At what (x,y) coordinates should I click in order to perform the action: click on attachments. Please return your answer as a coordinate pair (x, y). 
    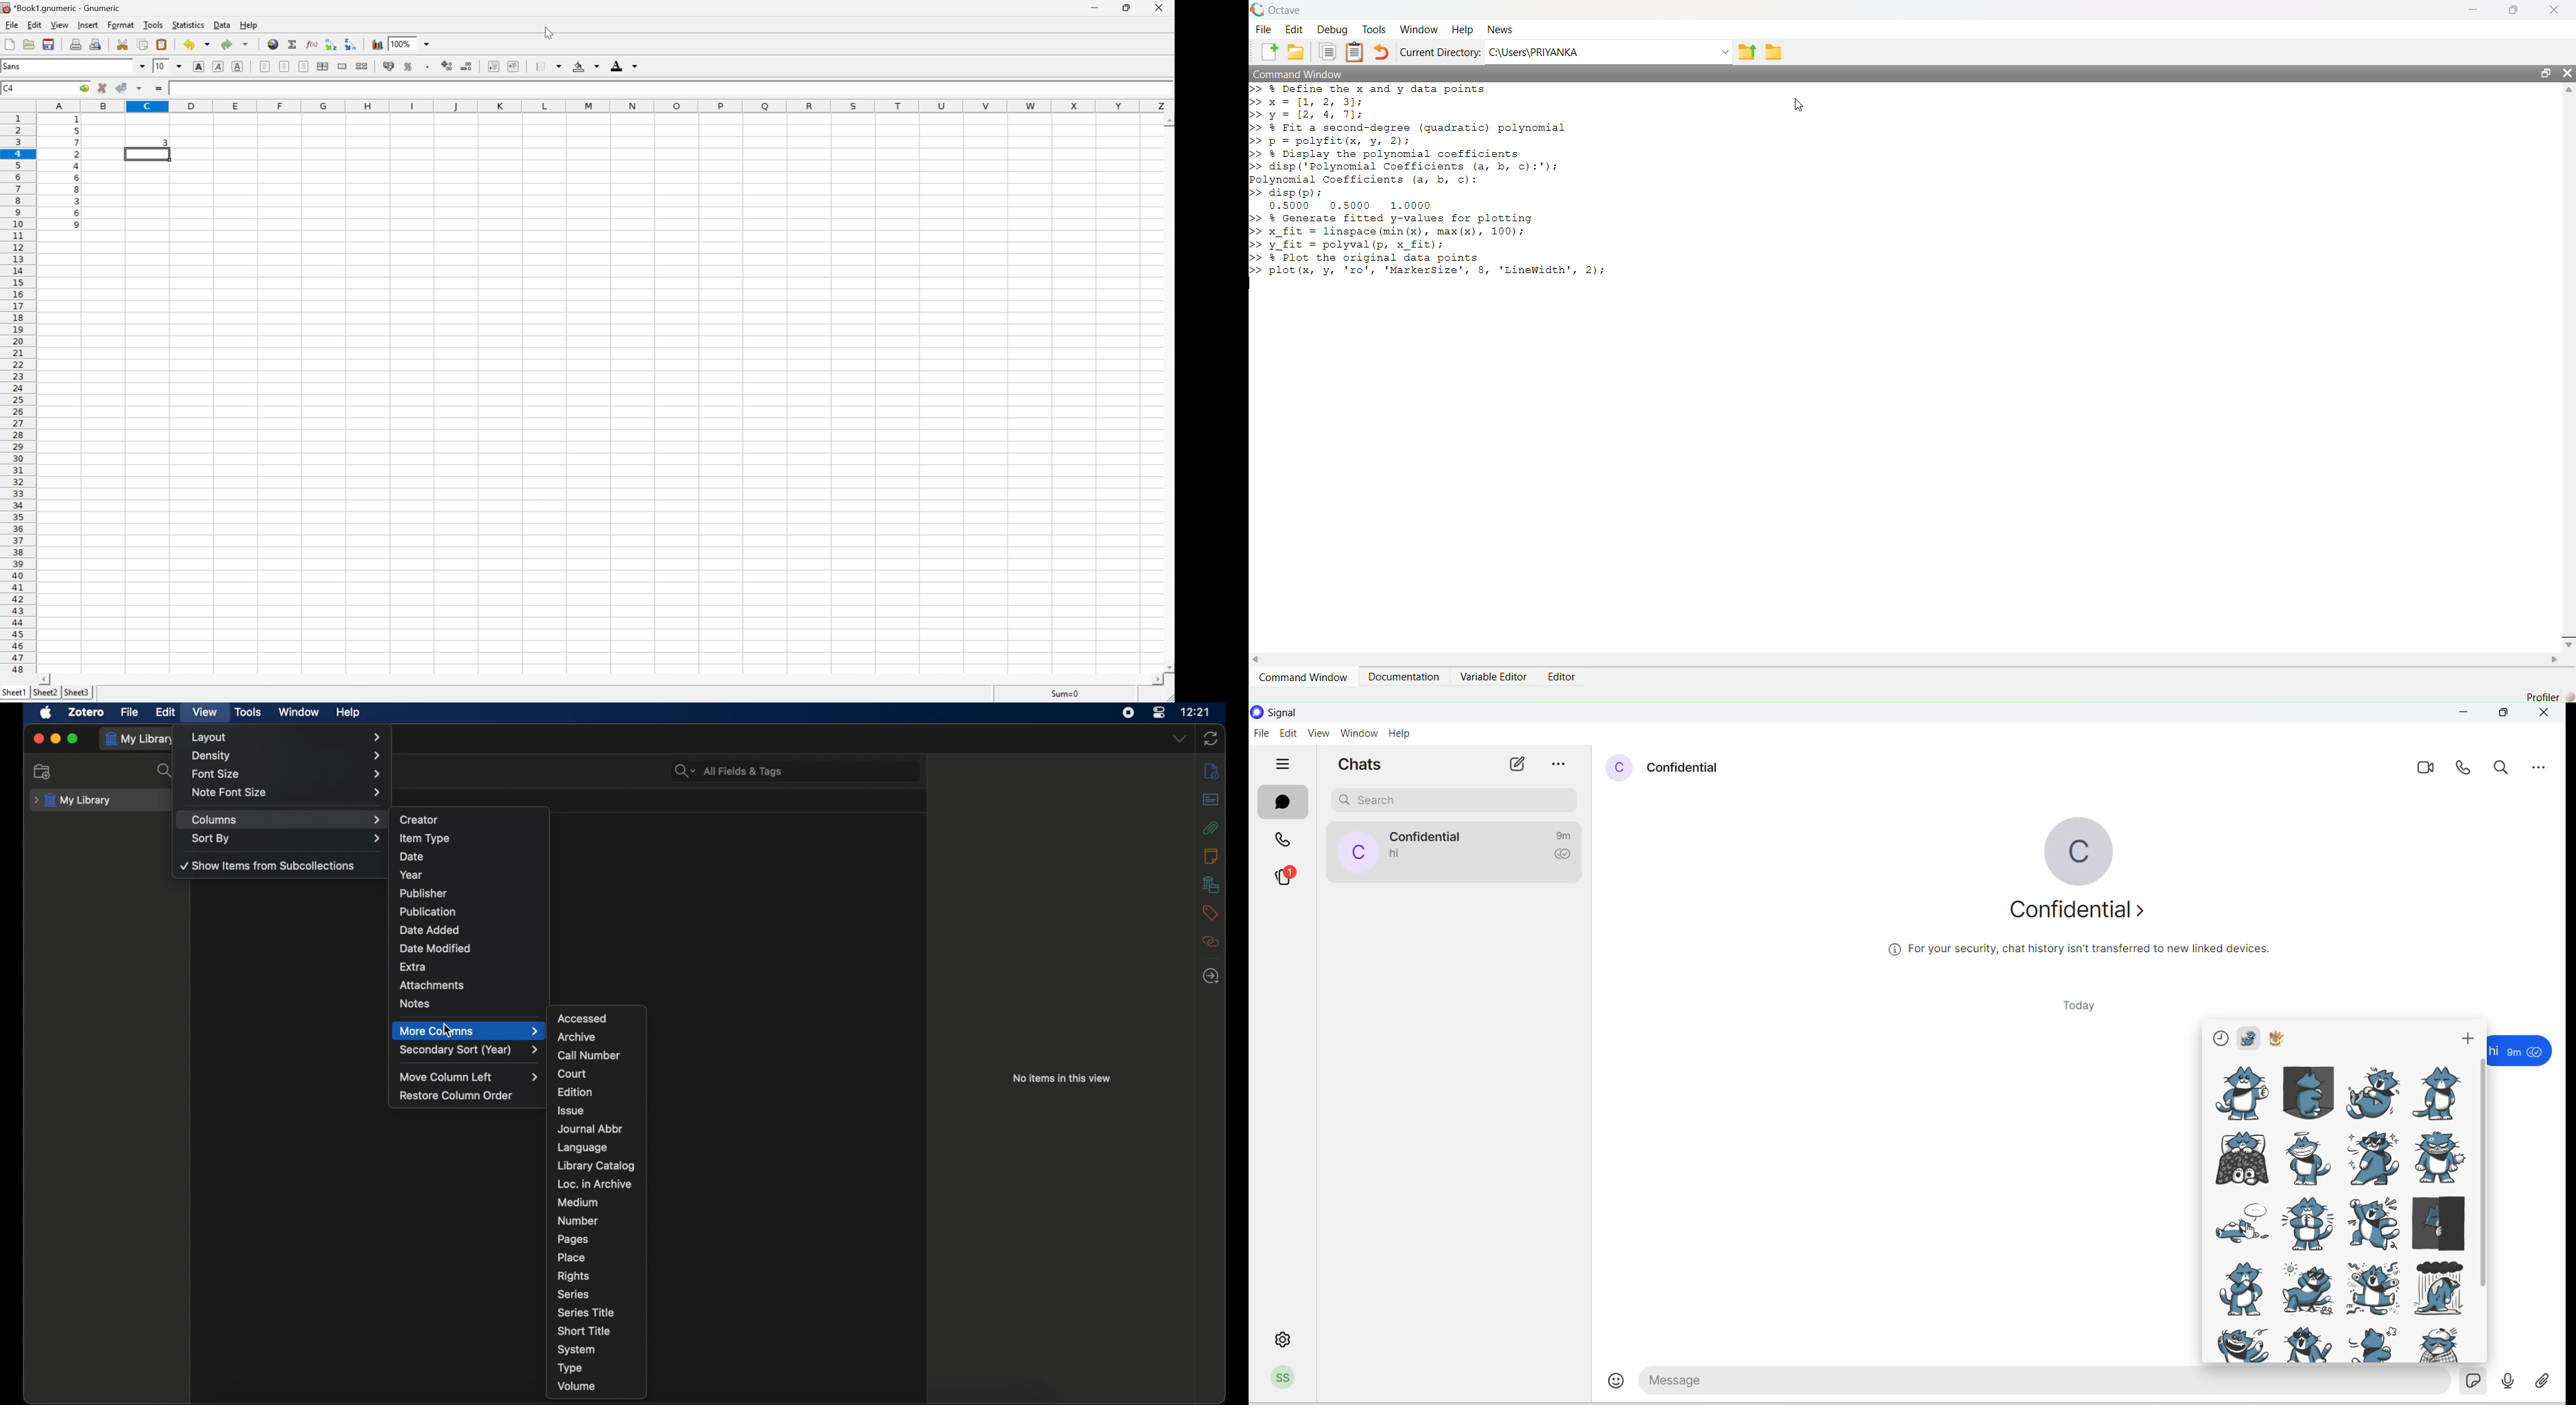
    Looking at the image, I should click on (432, 985).